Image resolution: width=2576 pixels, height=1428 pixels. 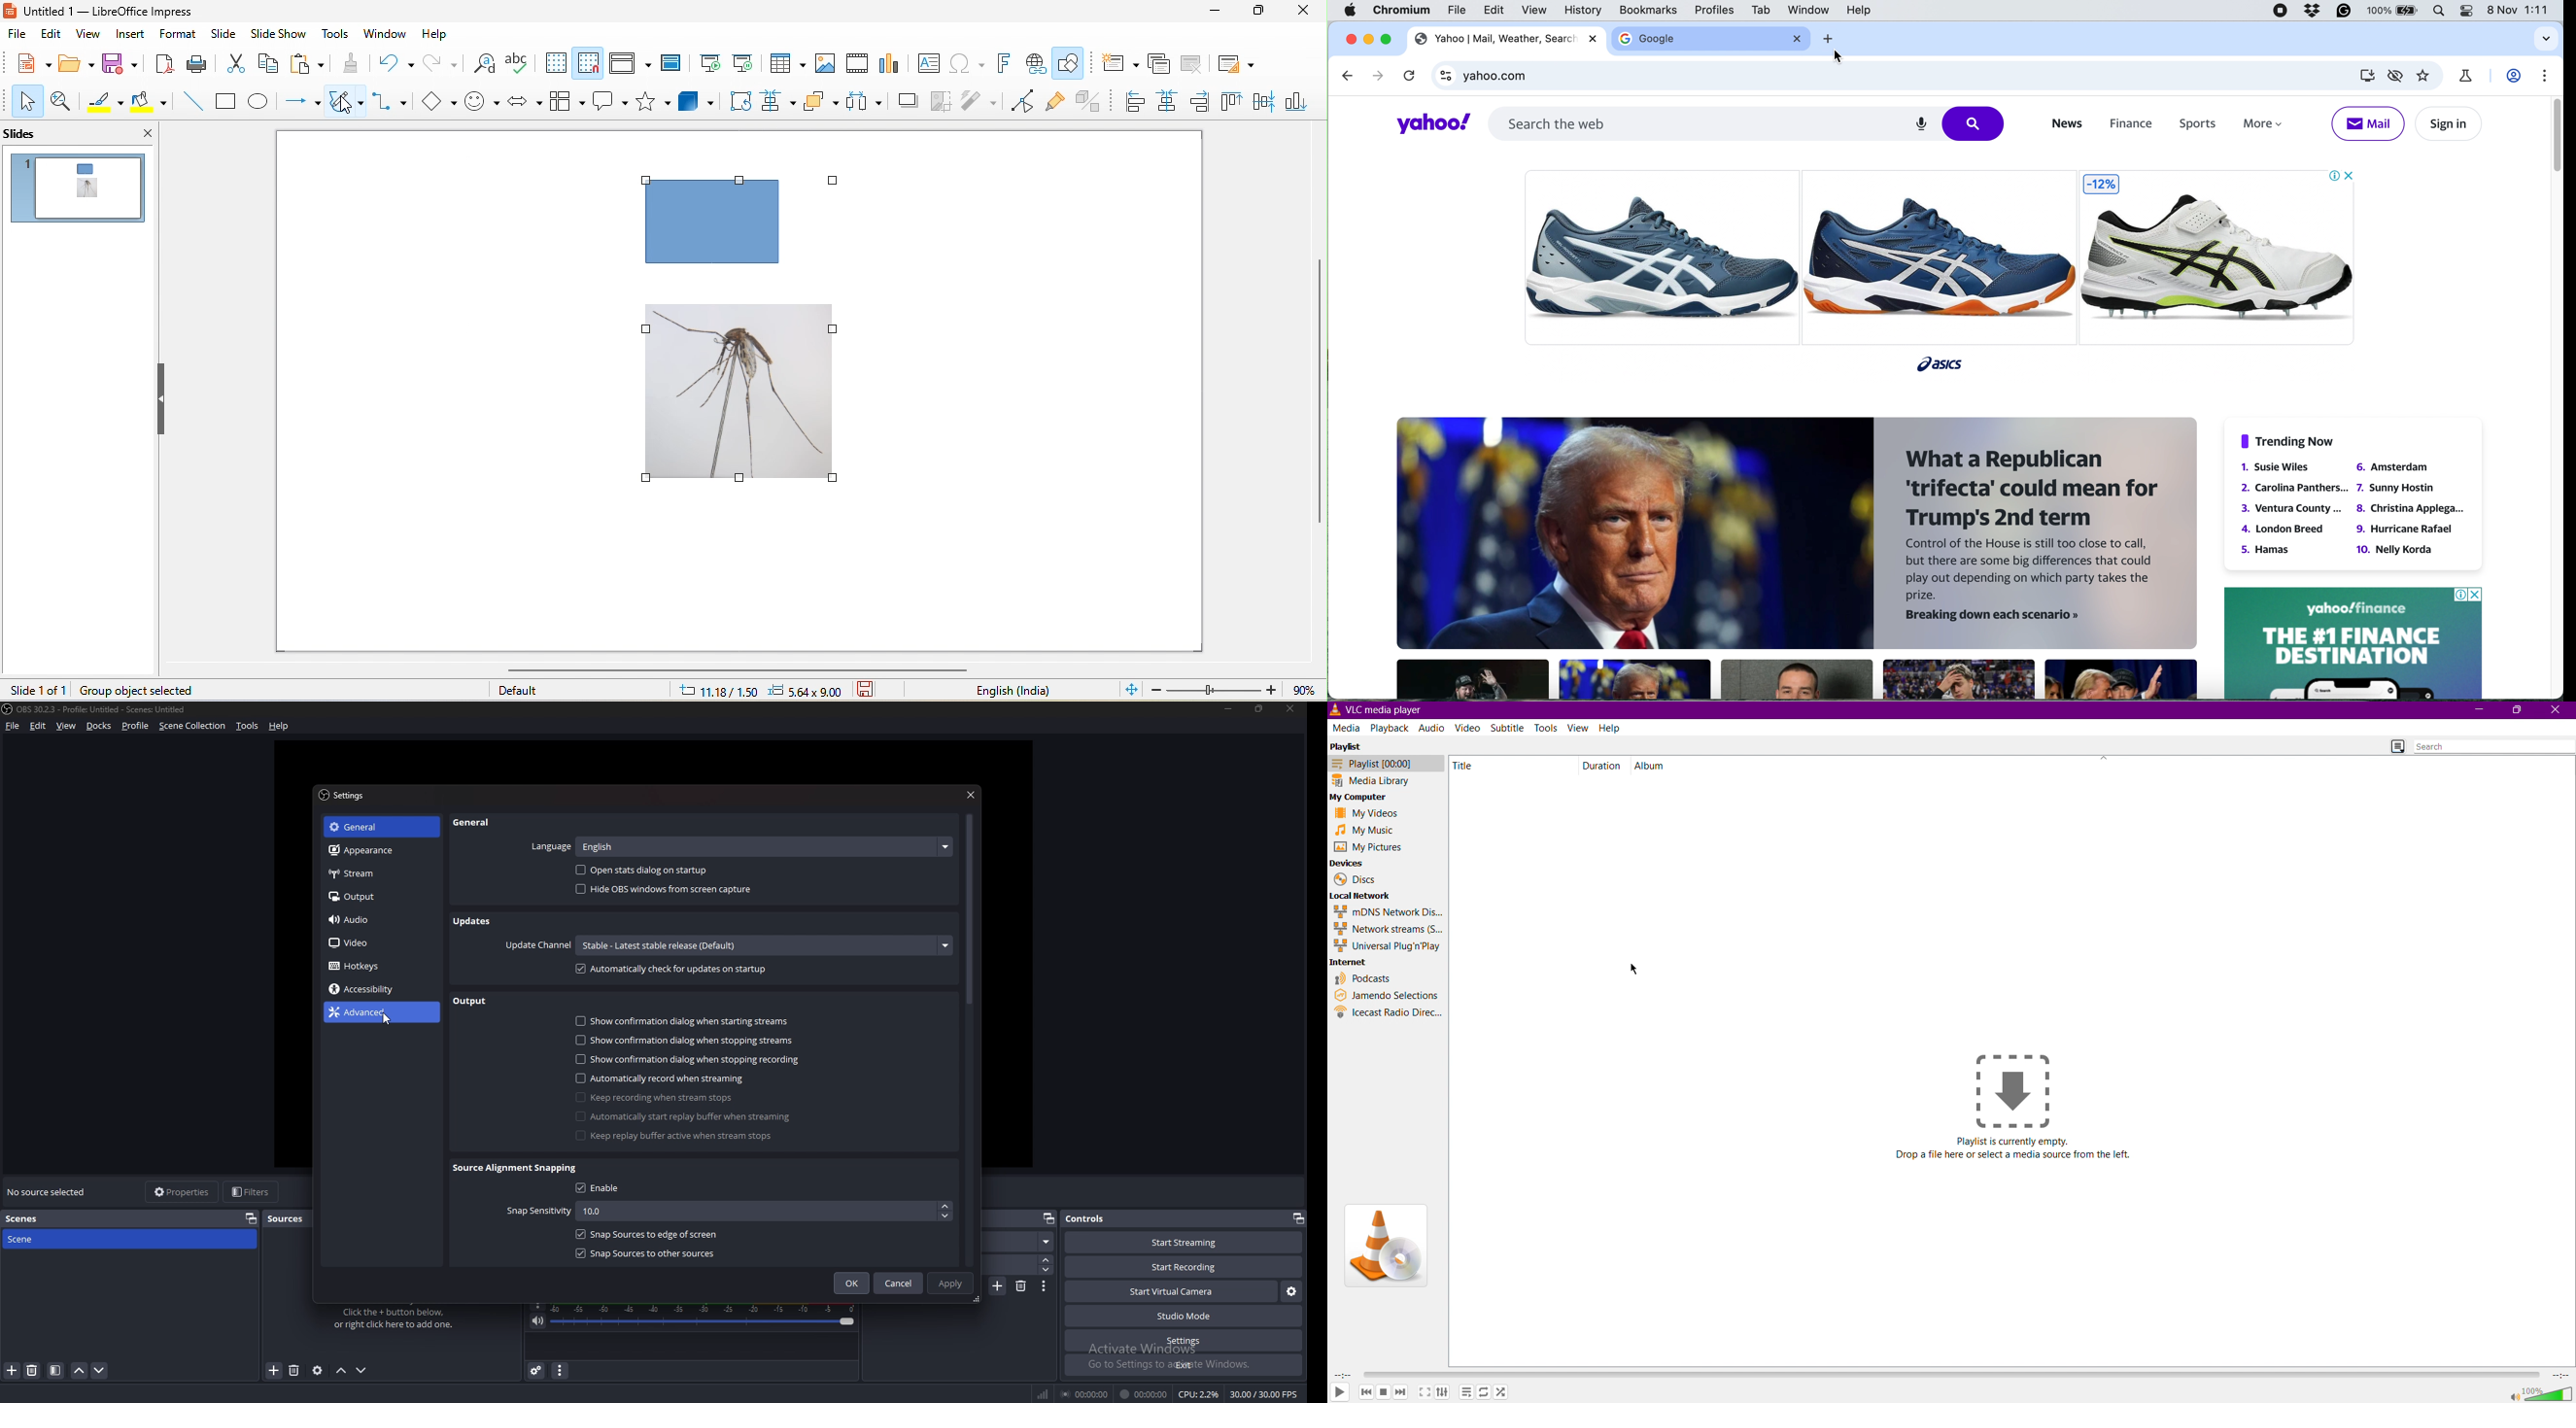 I want to click on video, so click(x=372, y=944).